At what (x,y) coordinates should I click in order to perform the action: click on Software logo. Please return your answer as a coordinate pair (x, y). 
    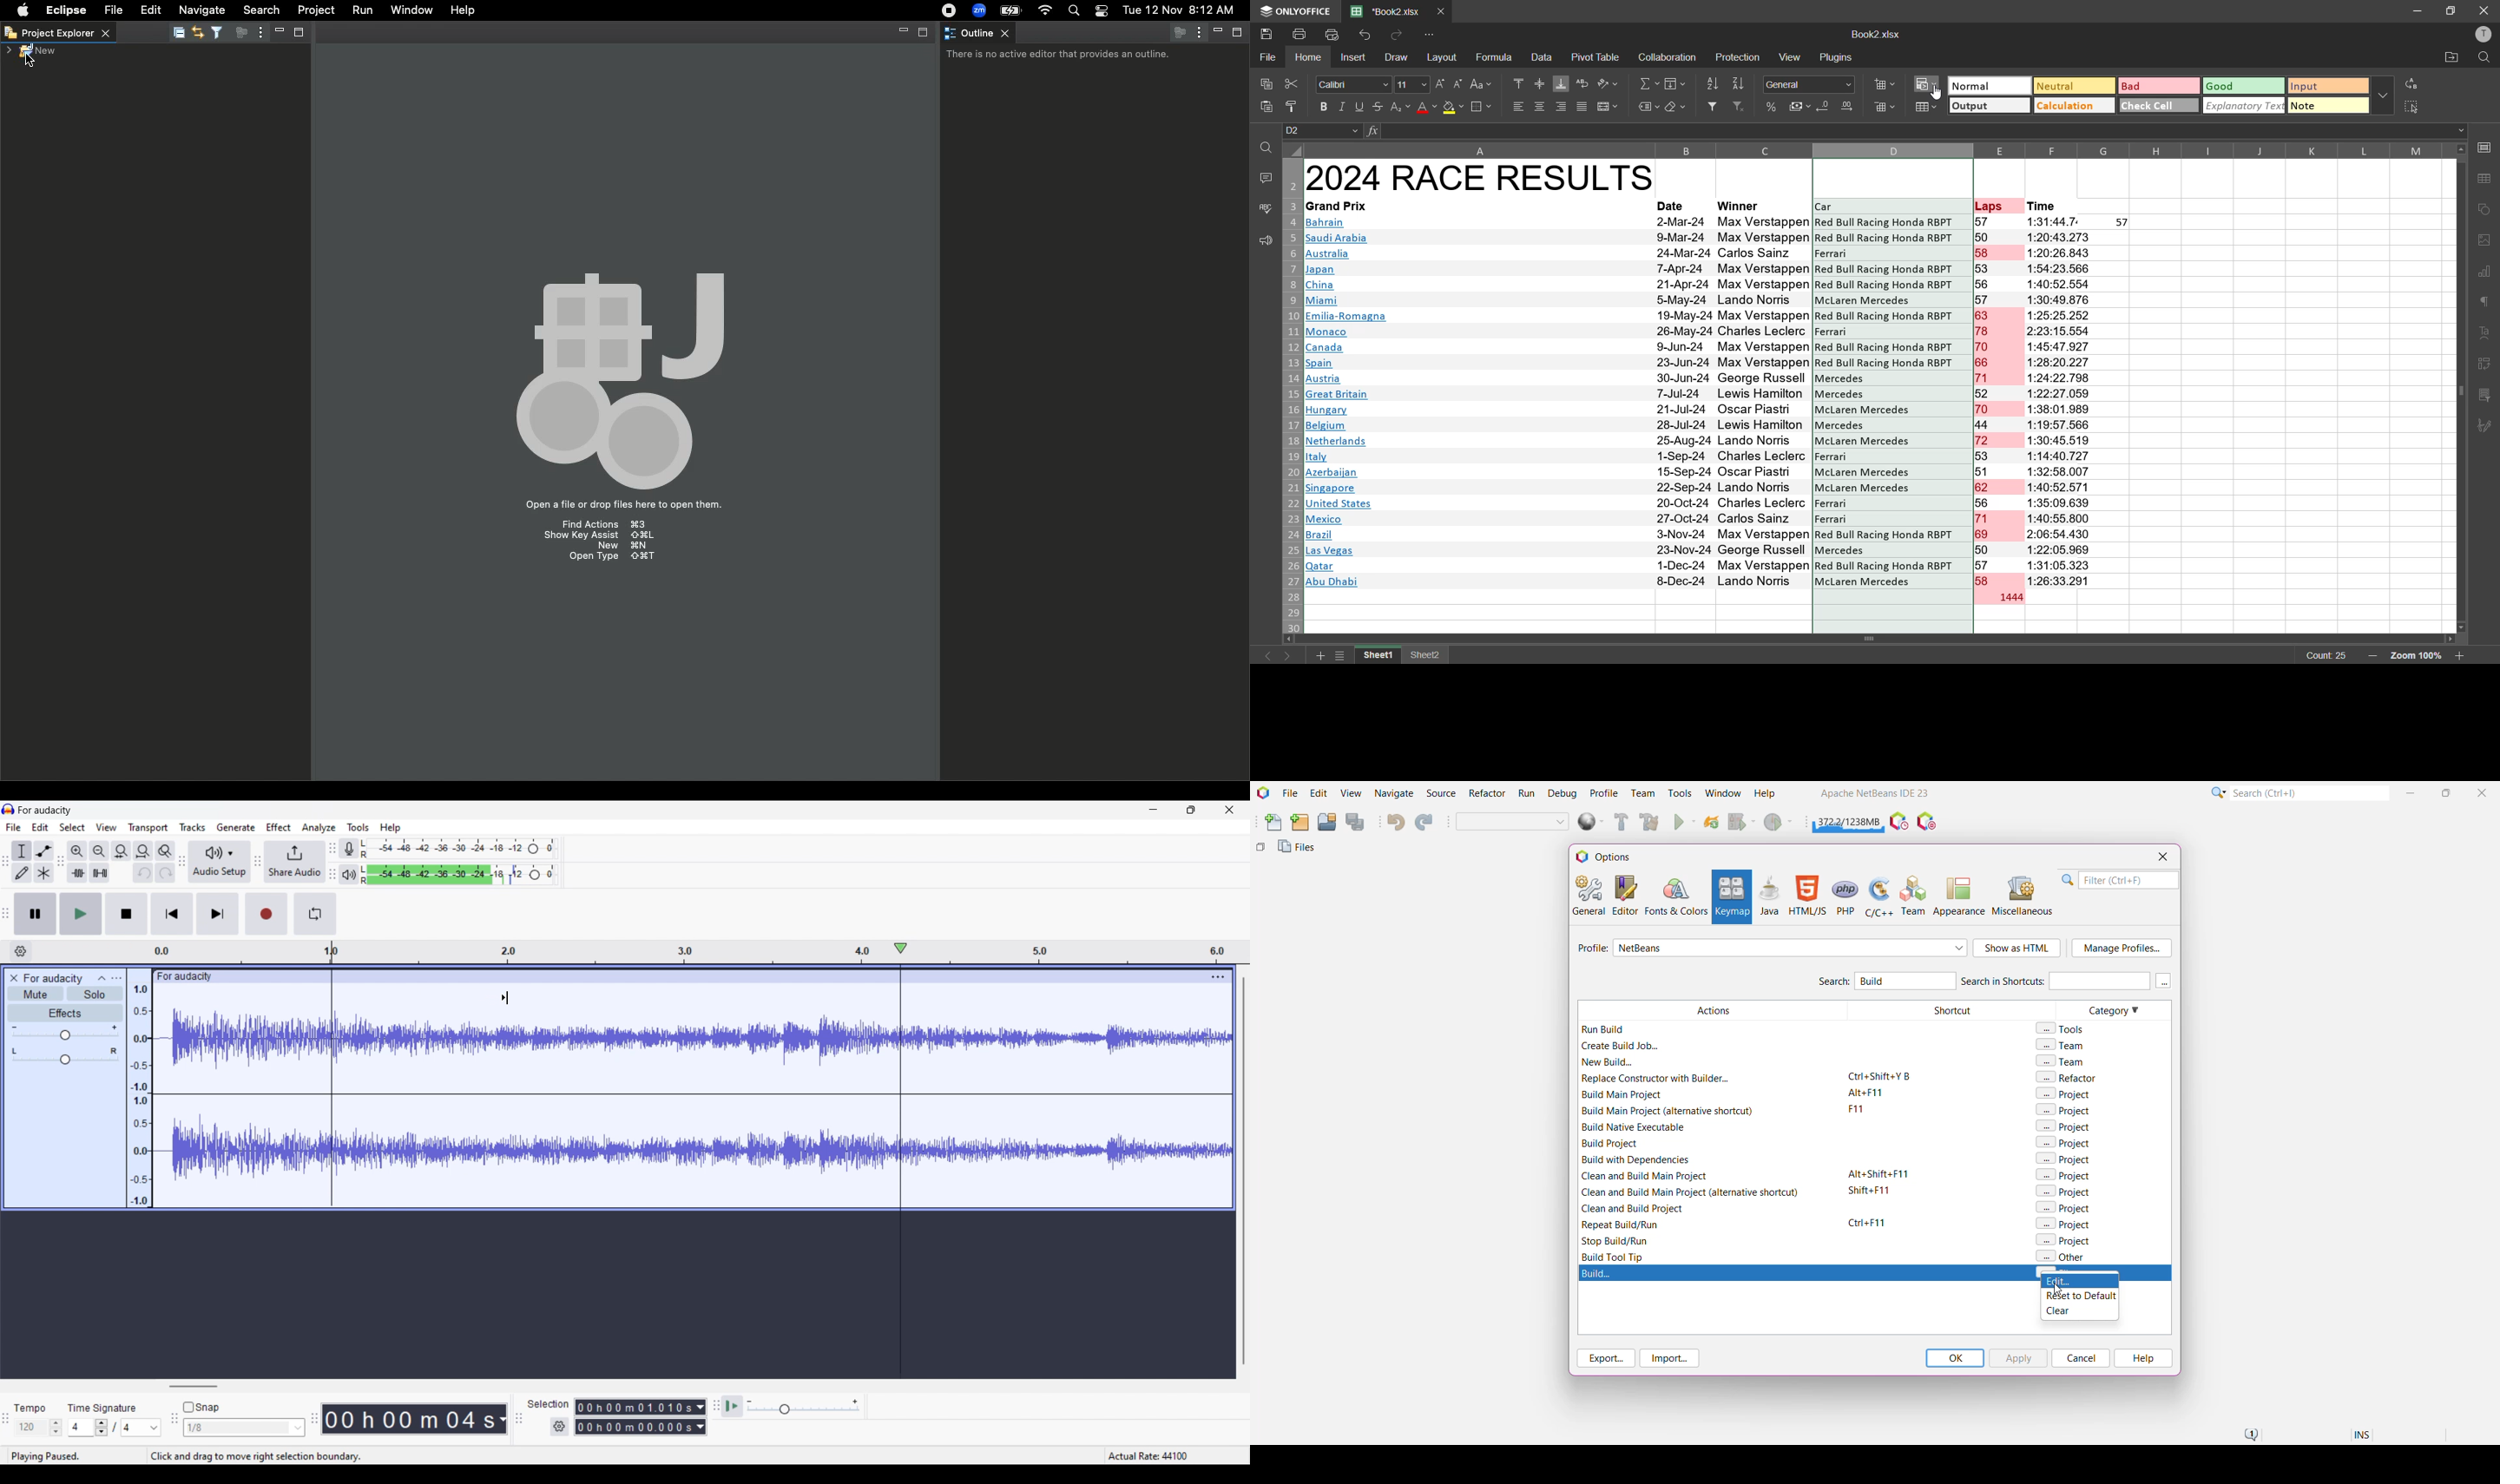
    Looking at the image, I should click on (8, 809).